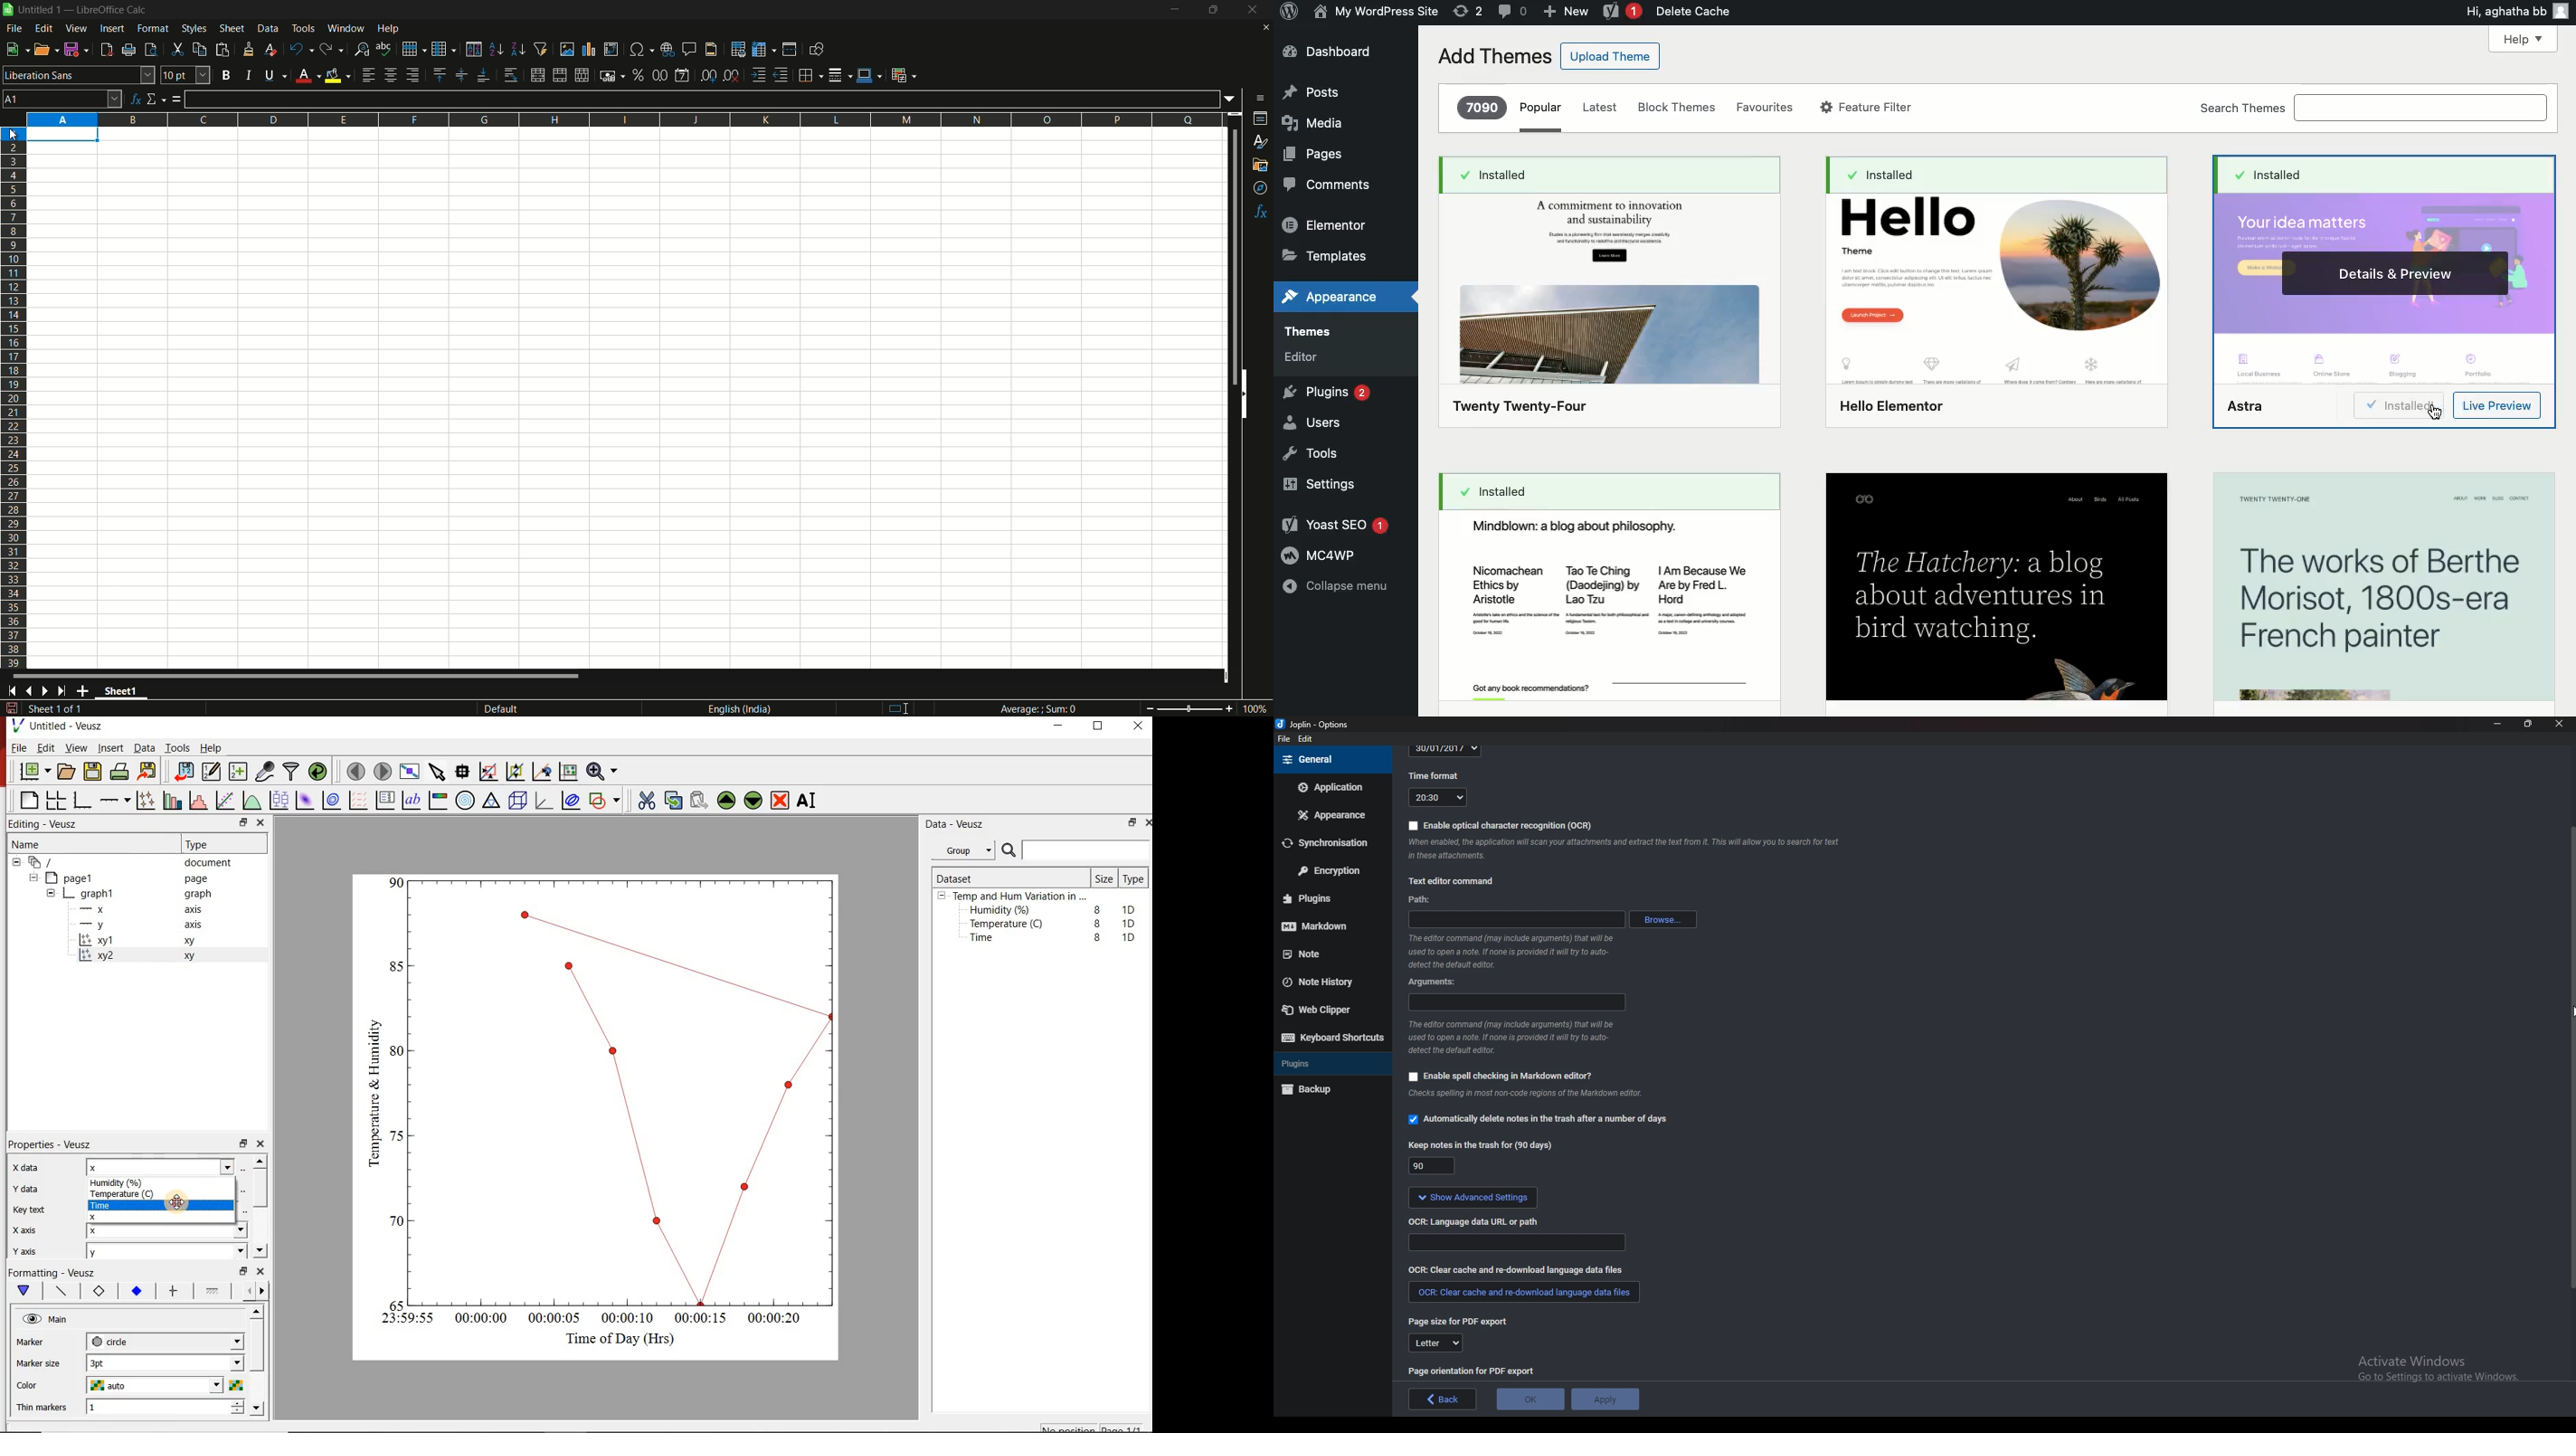 Image resolution: width=2576 pixels, height=1456 pixels. Describe the element at coordinates (1438, 797) in the screenshot. I see `20:30` at that location.